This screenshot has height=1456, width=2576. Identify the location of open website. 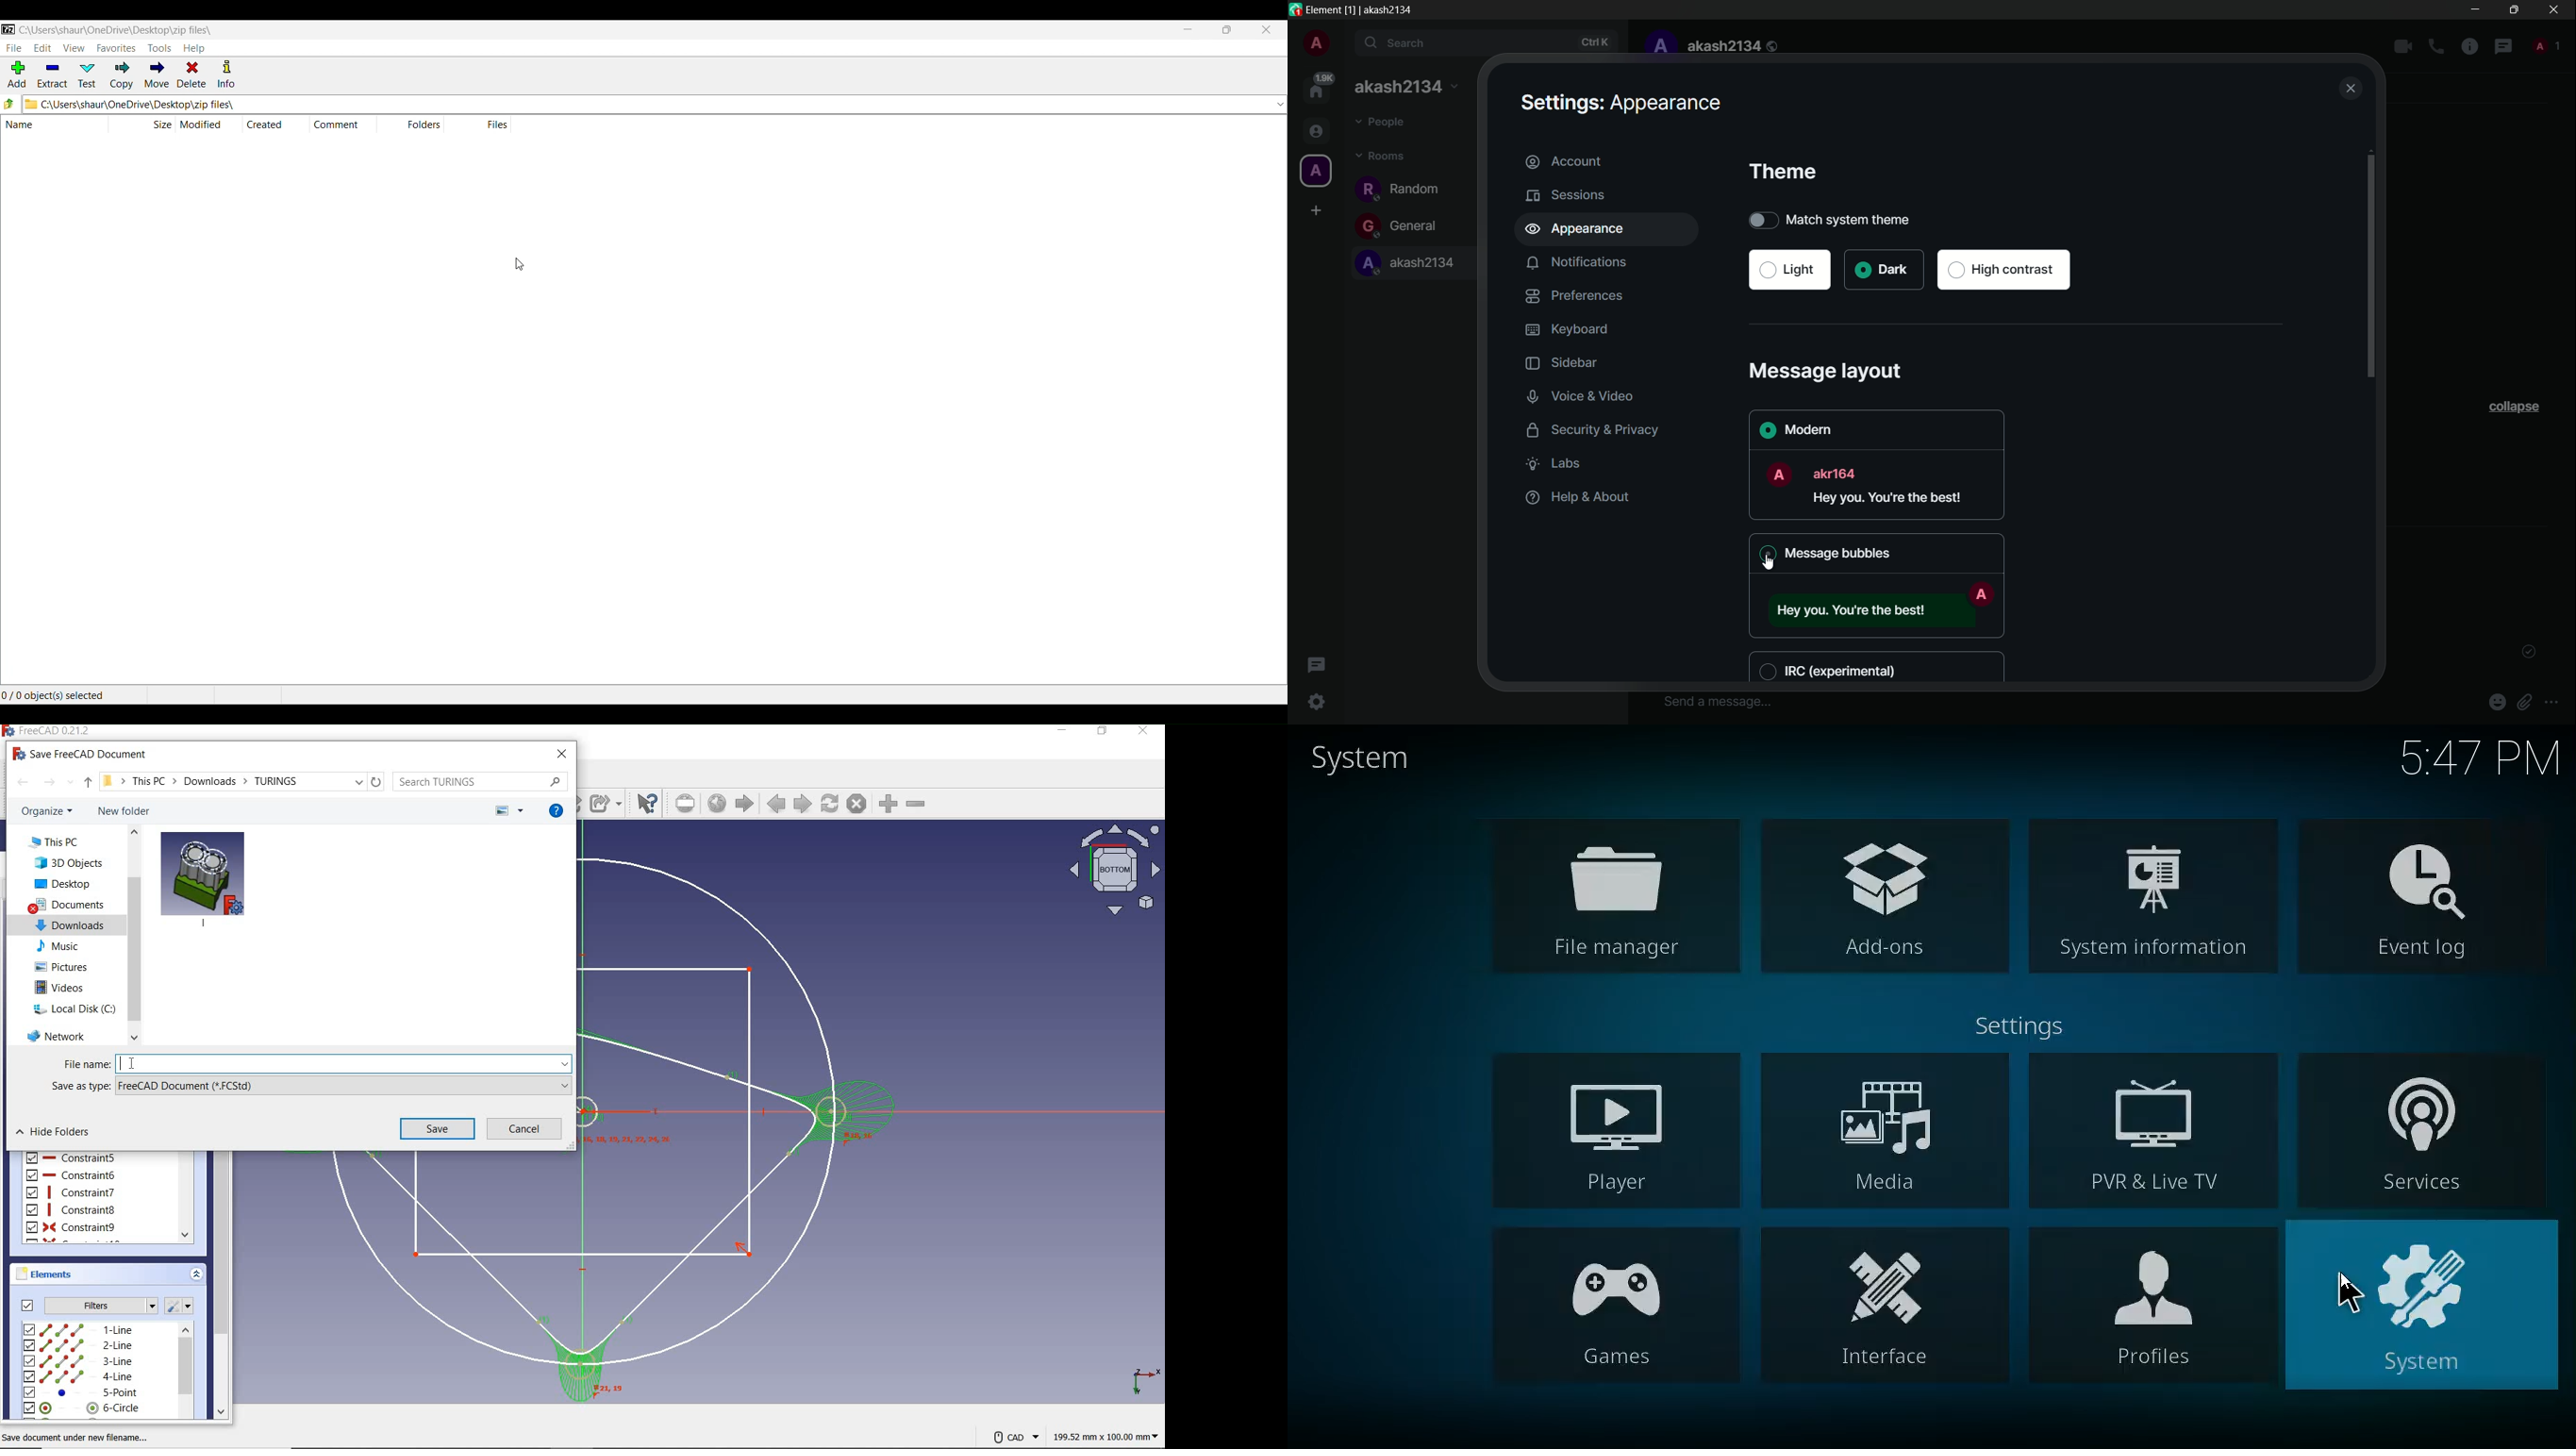
(719, 804).